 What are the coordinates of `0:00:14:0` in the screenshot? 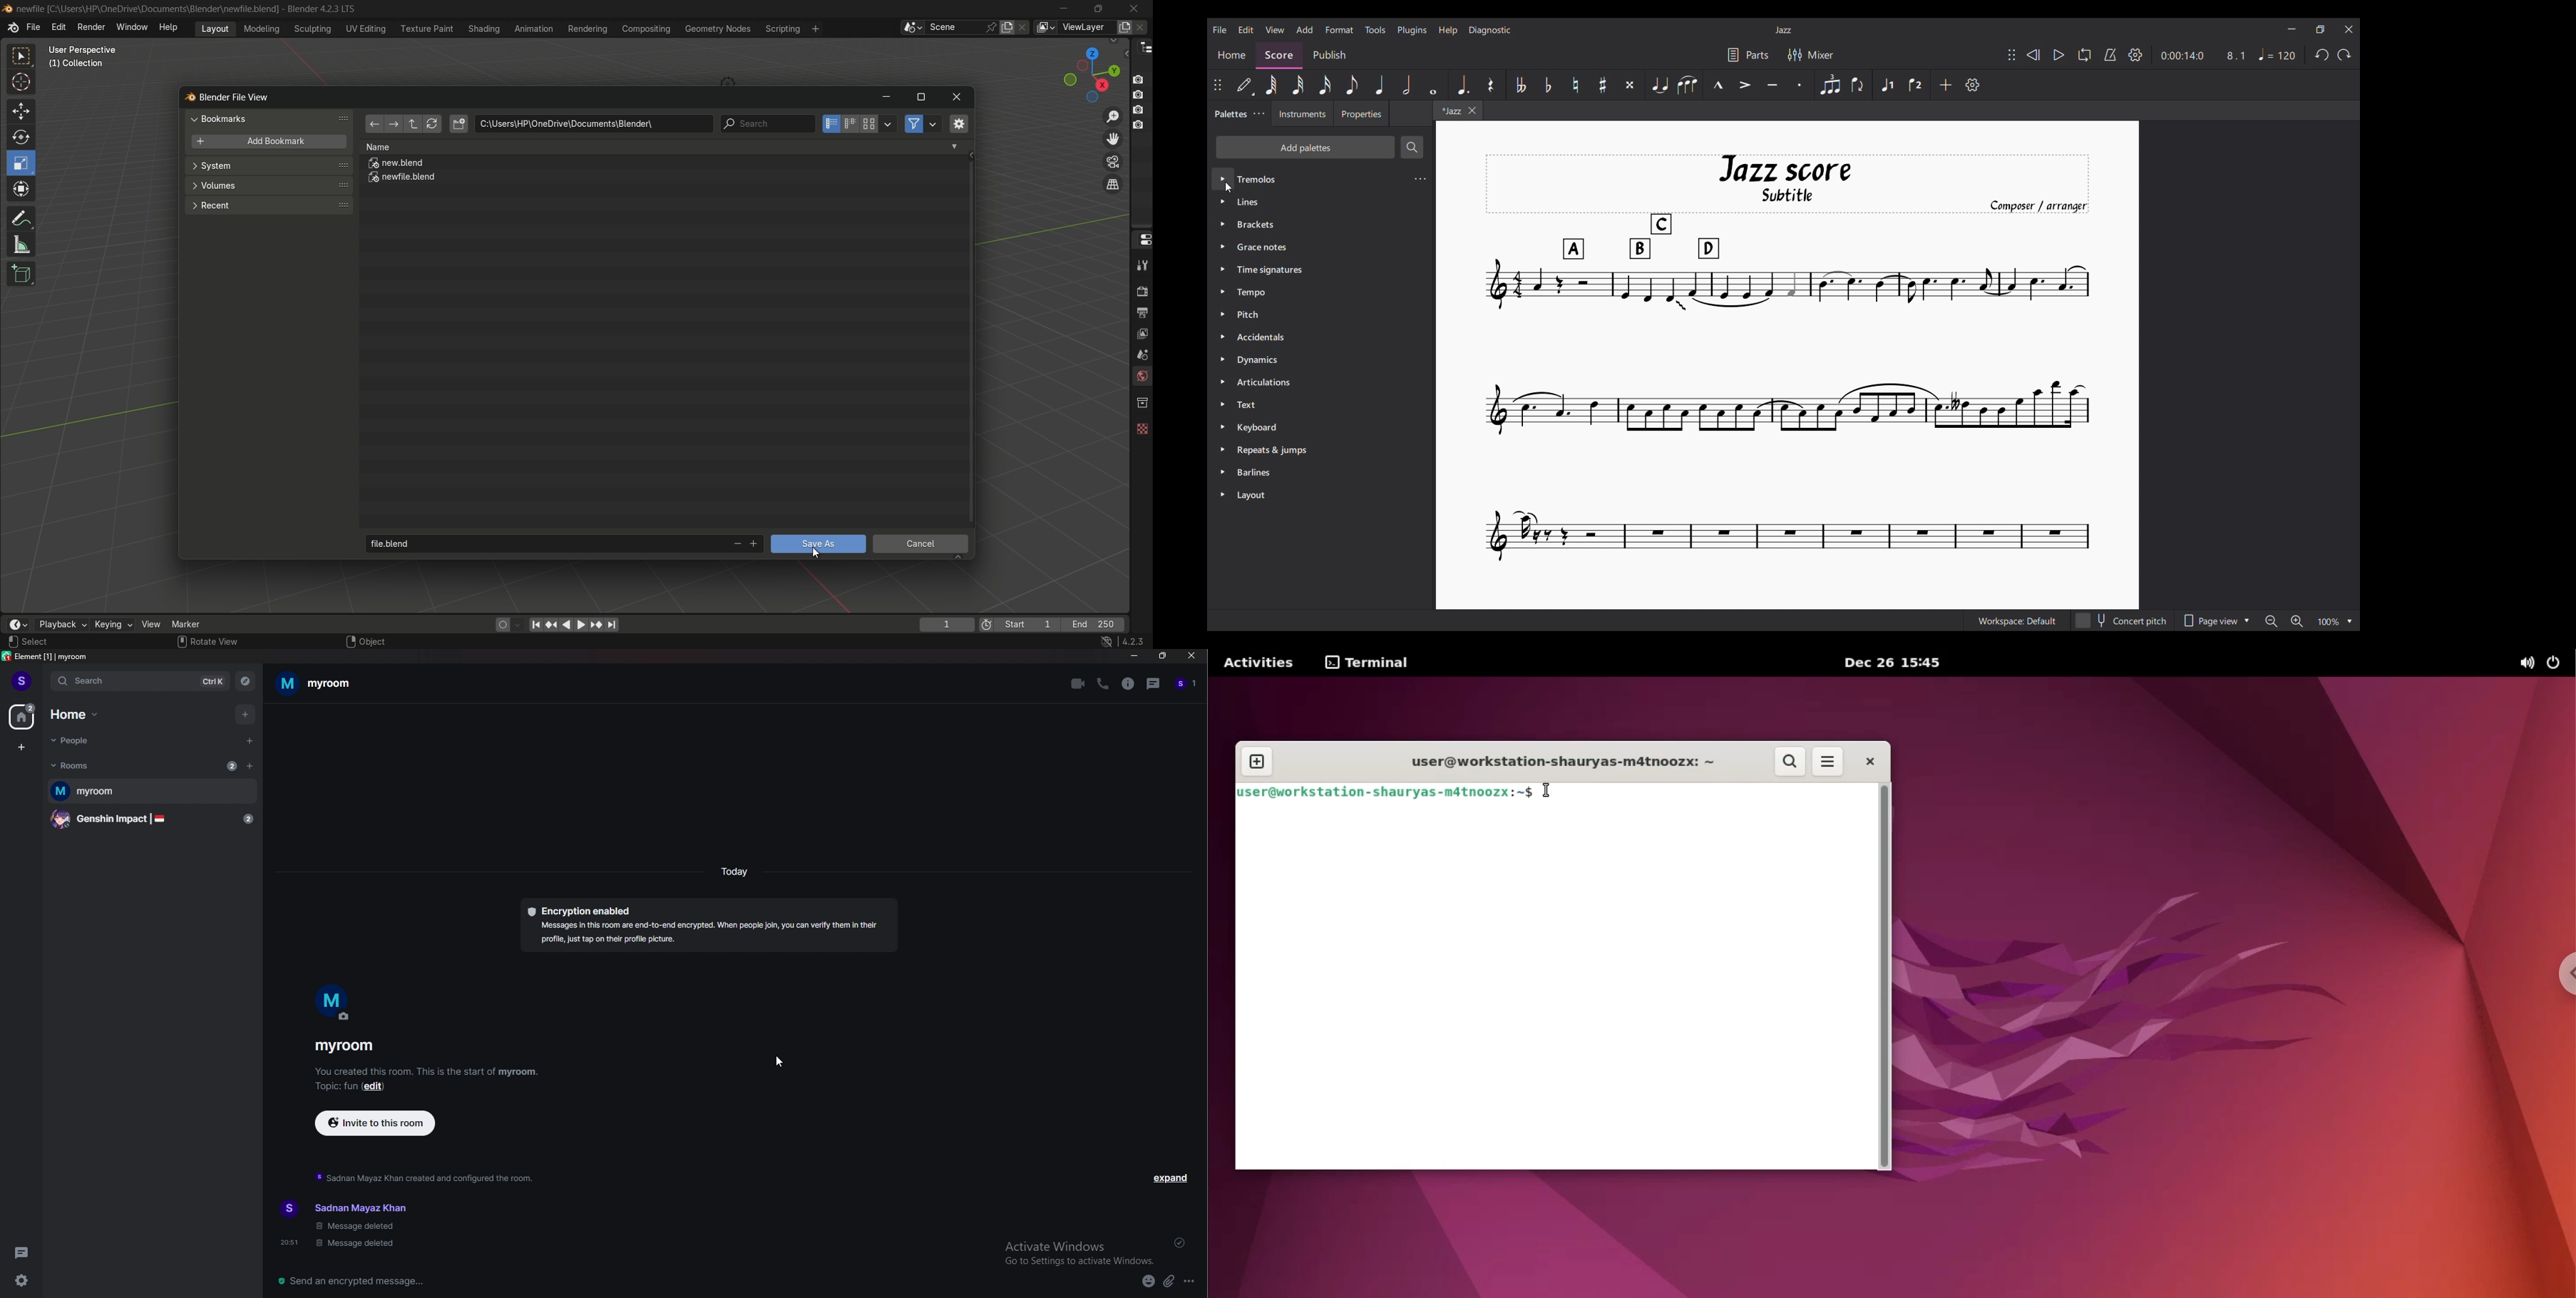 It's located at (2183, 55).